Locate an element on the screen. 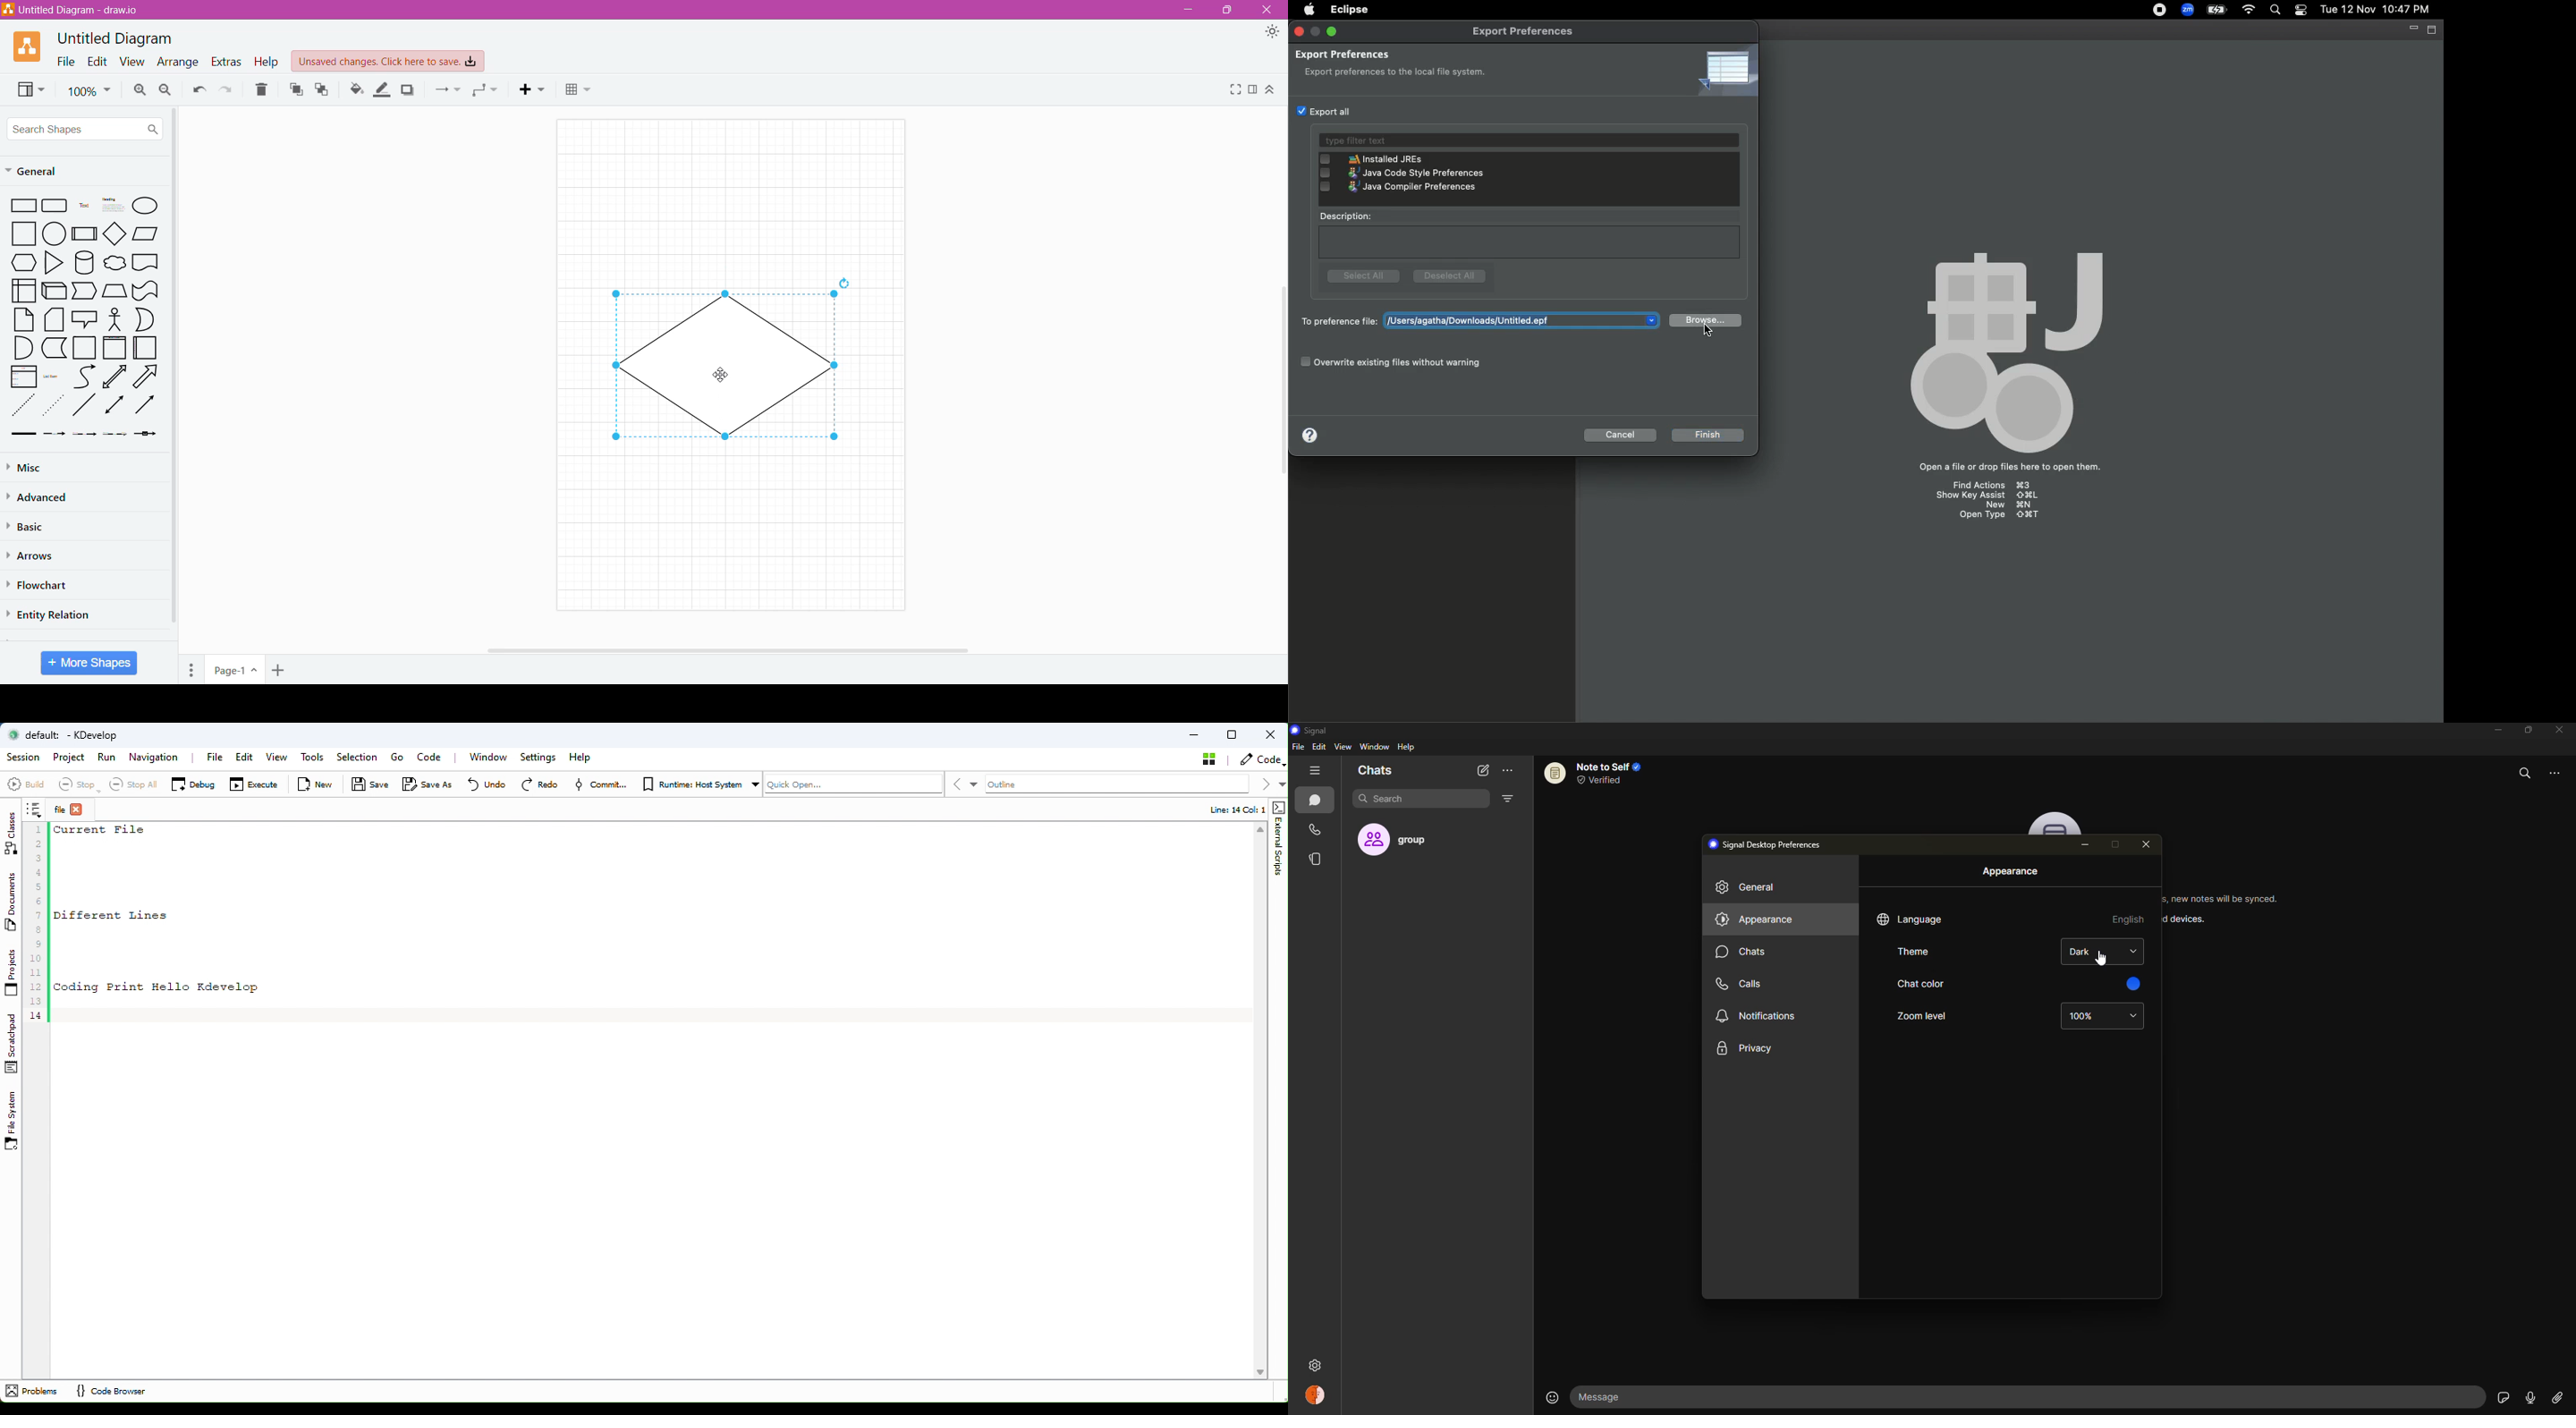 The image size is (2576, 1428). show key assist  is located at coordinates (1990, 495).